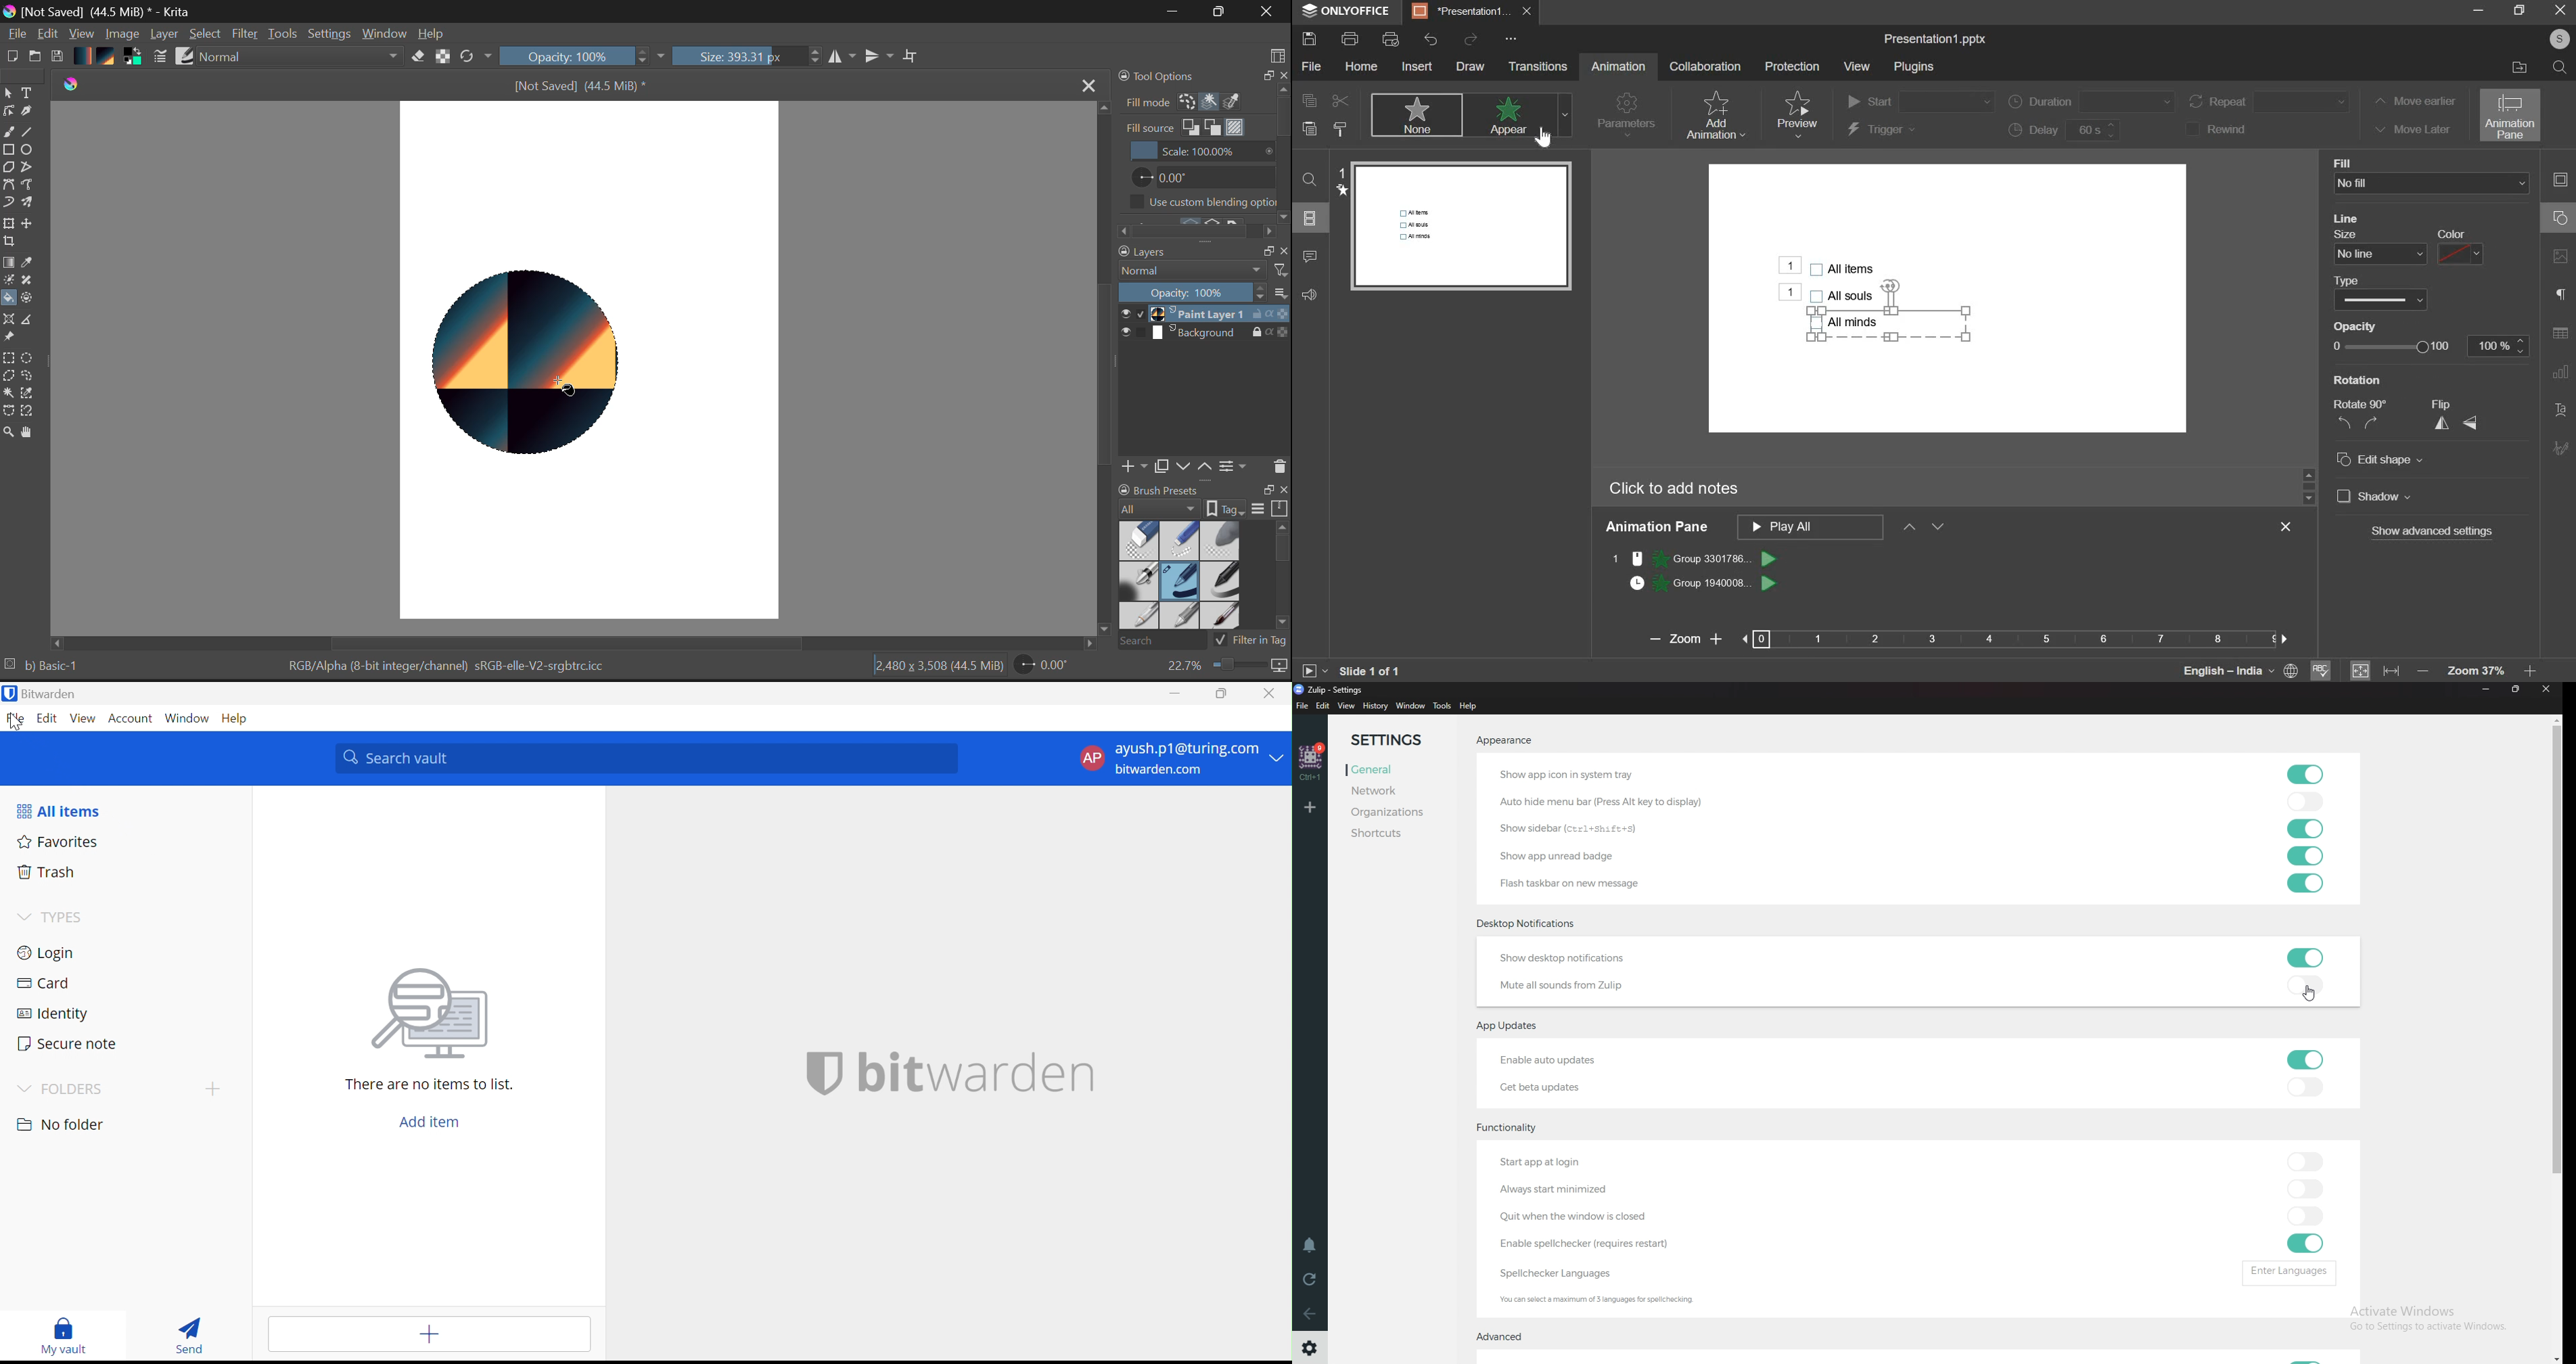 This screenshot has height=1372, width=2576. I want to click on view, so click(1858, 67).